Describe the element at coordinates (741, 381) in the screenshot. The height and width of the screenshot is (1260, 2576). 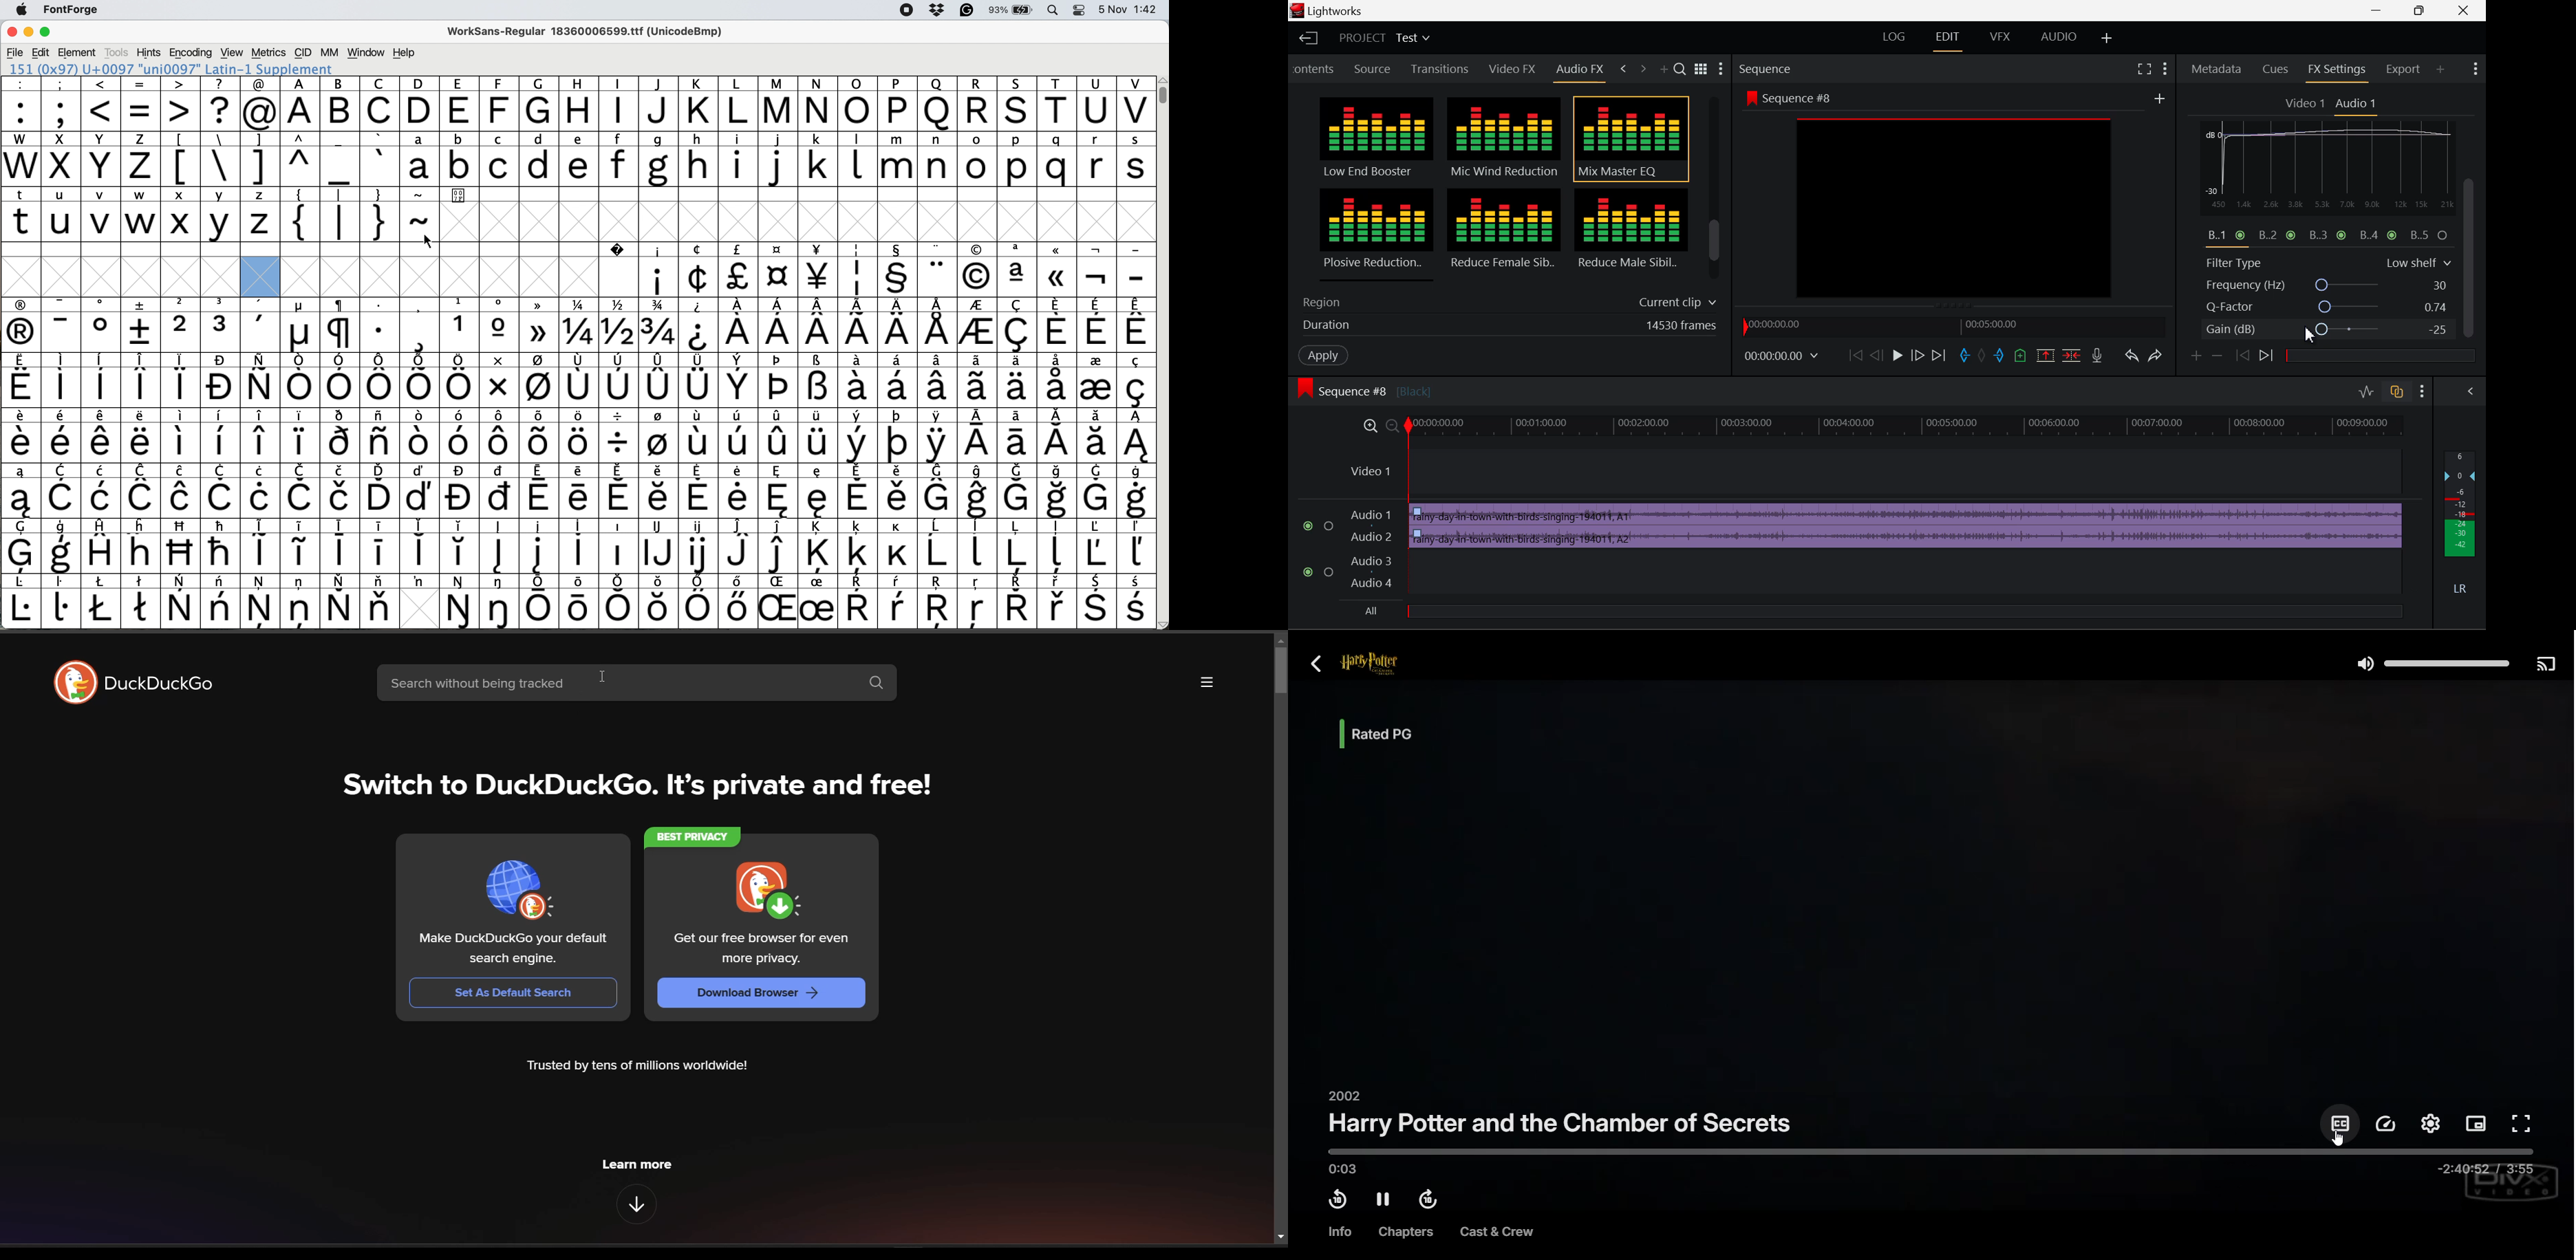
I see `symbol` at that location.